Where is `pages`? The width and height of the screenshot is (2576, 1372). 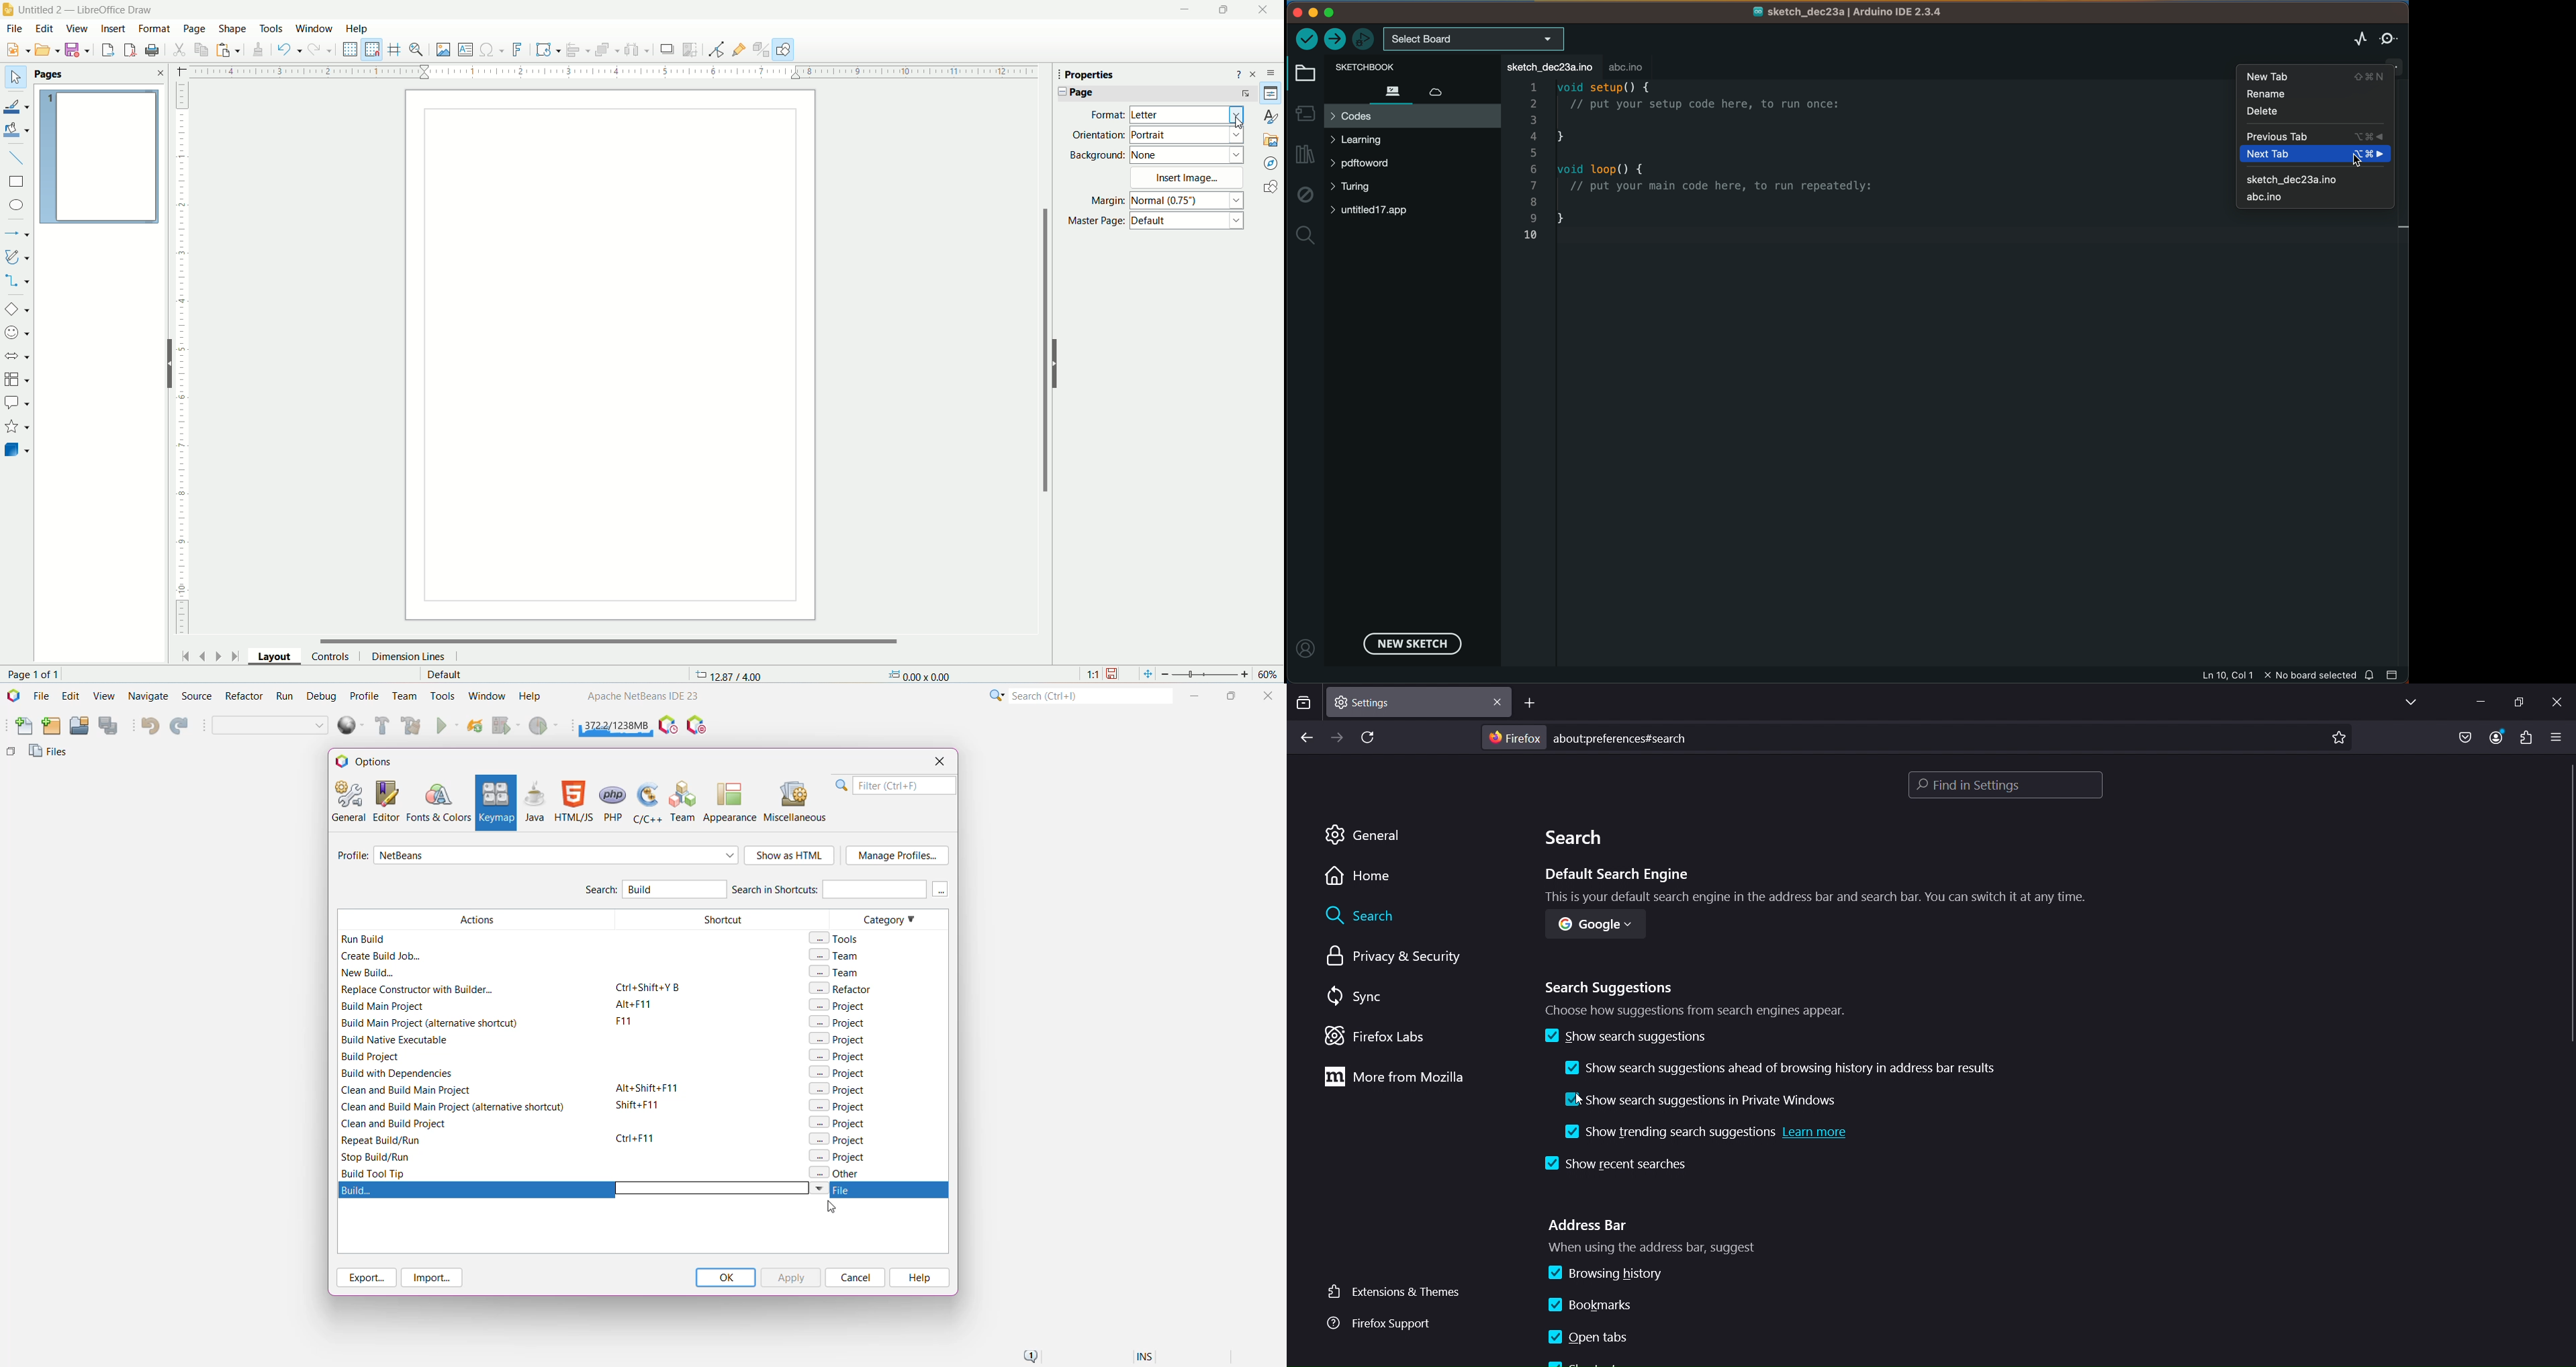 pages is located at coordinates (66, 74).